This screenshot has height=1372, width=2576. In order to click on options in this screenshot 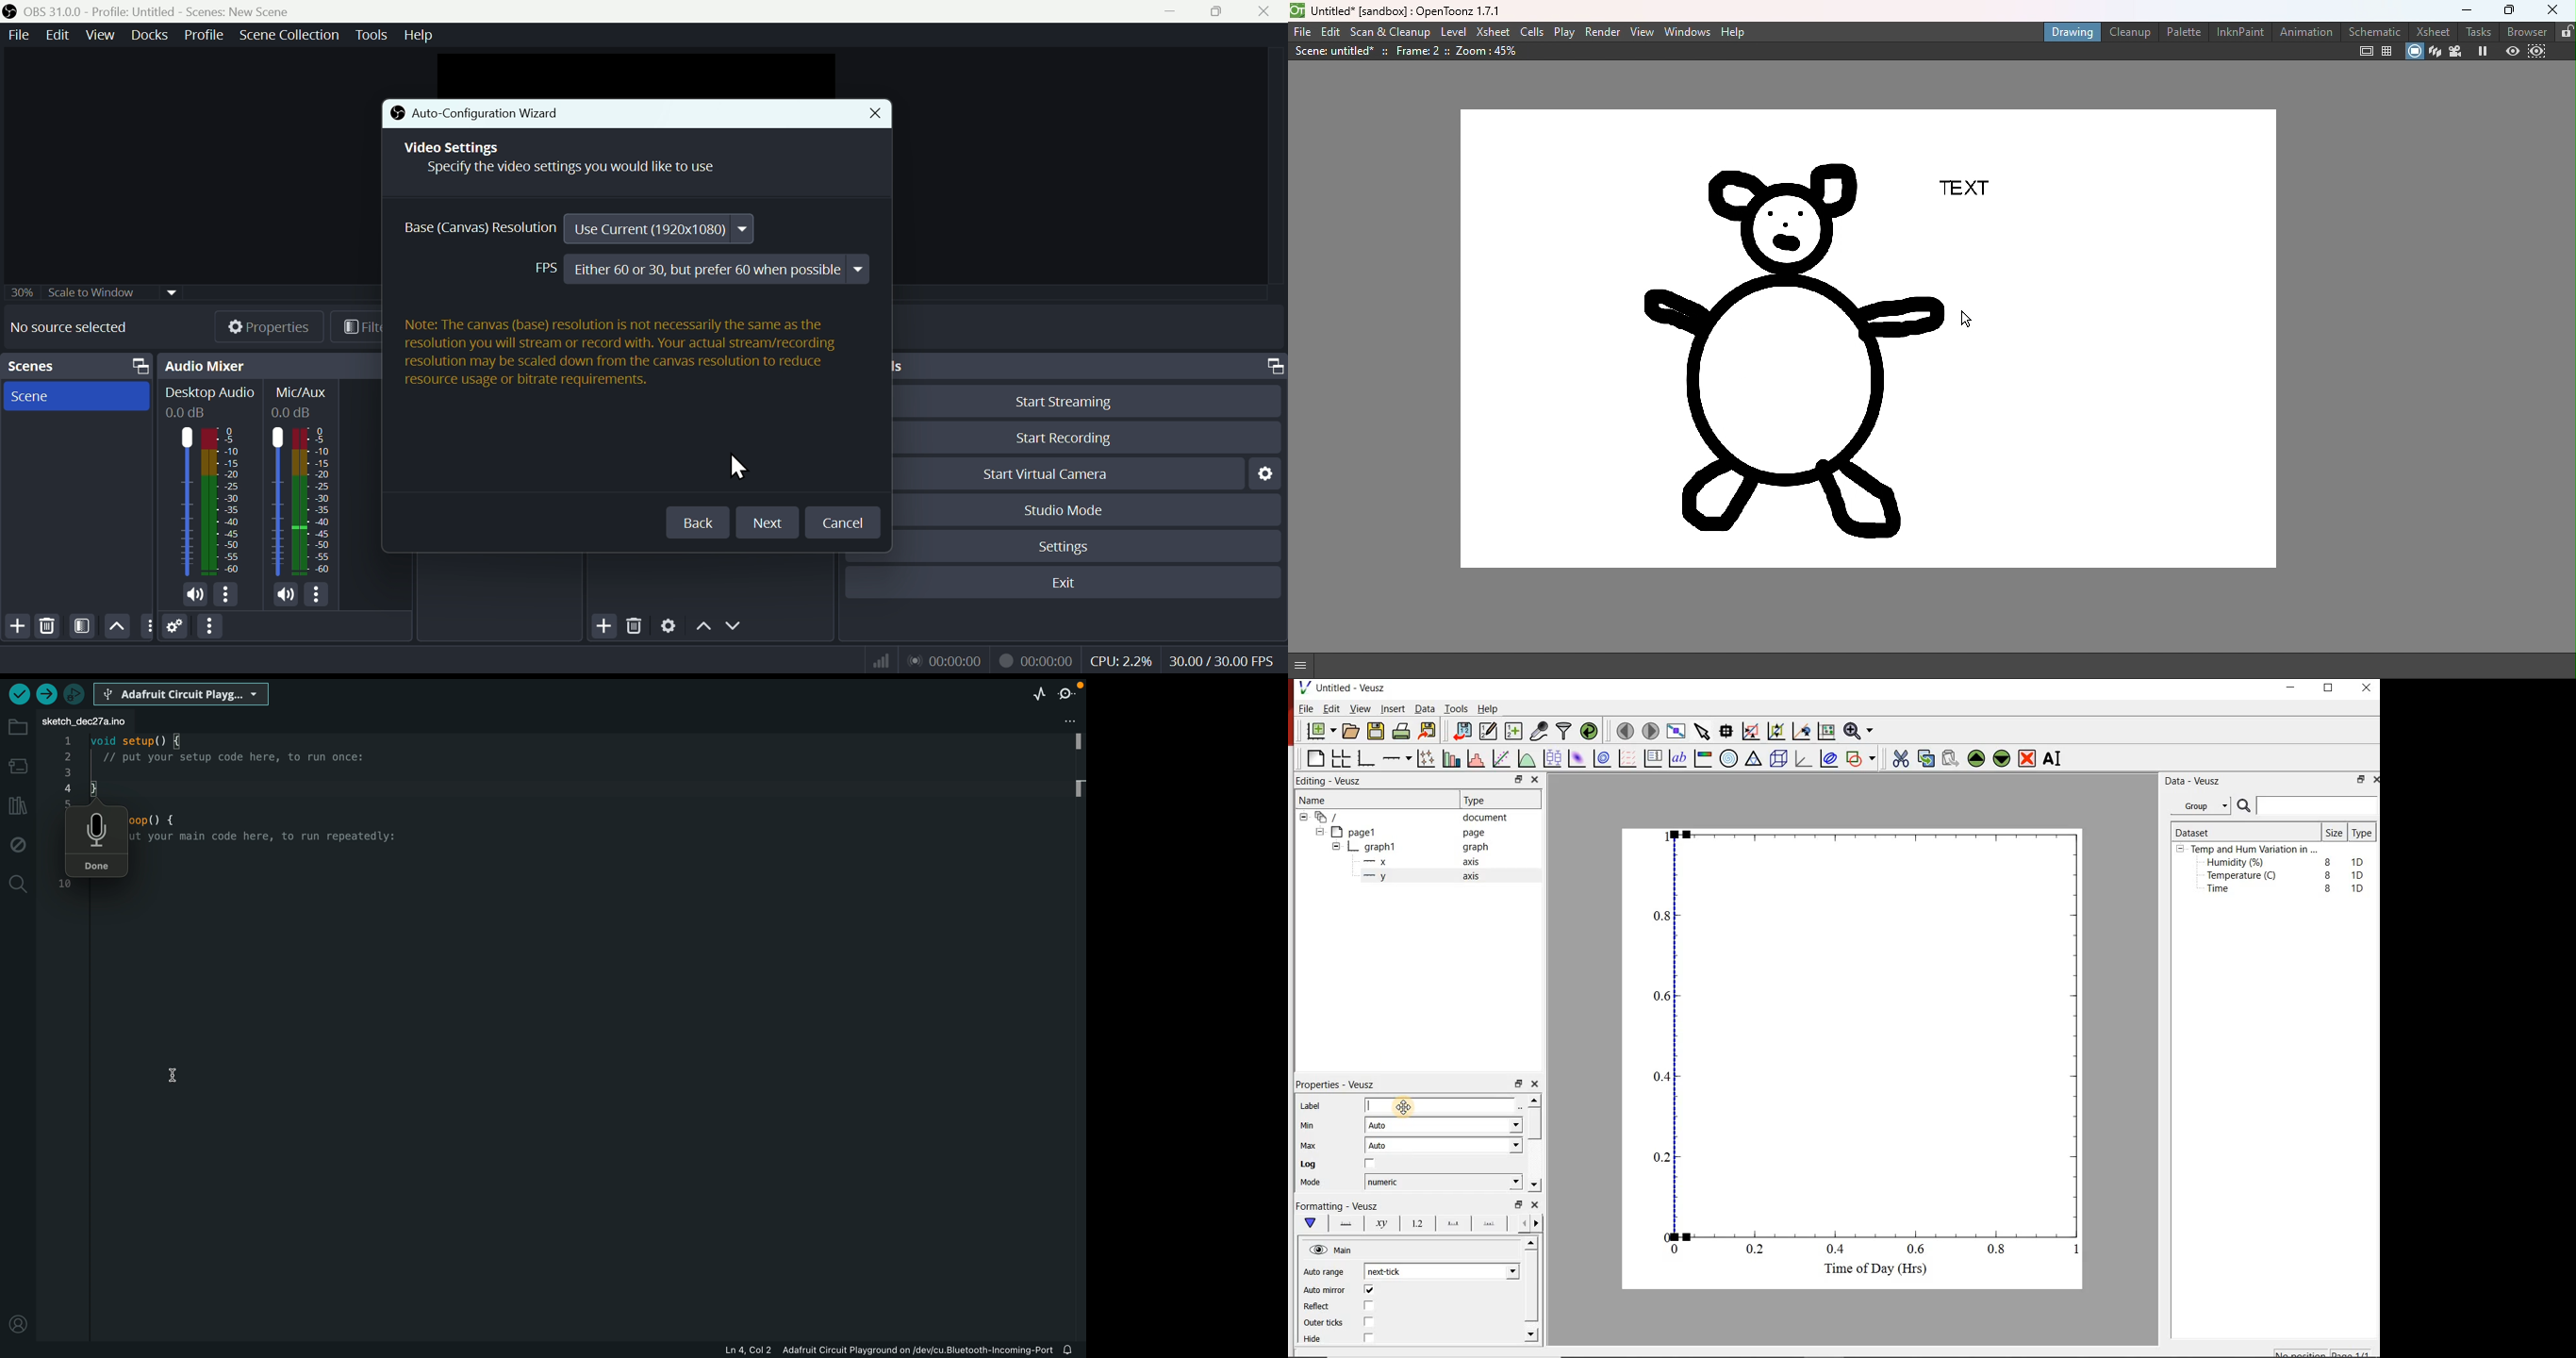, I will do `click(315, 594)`.